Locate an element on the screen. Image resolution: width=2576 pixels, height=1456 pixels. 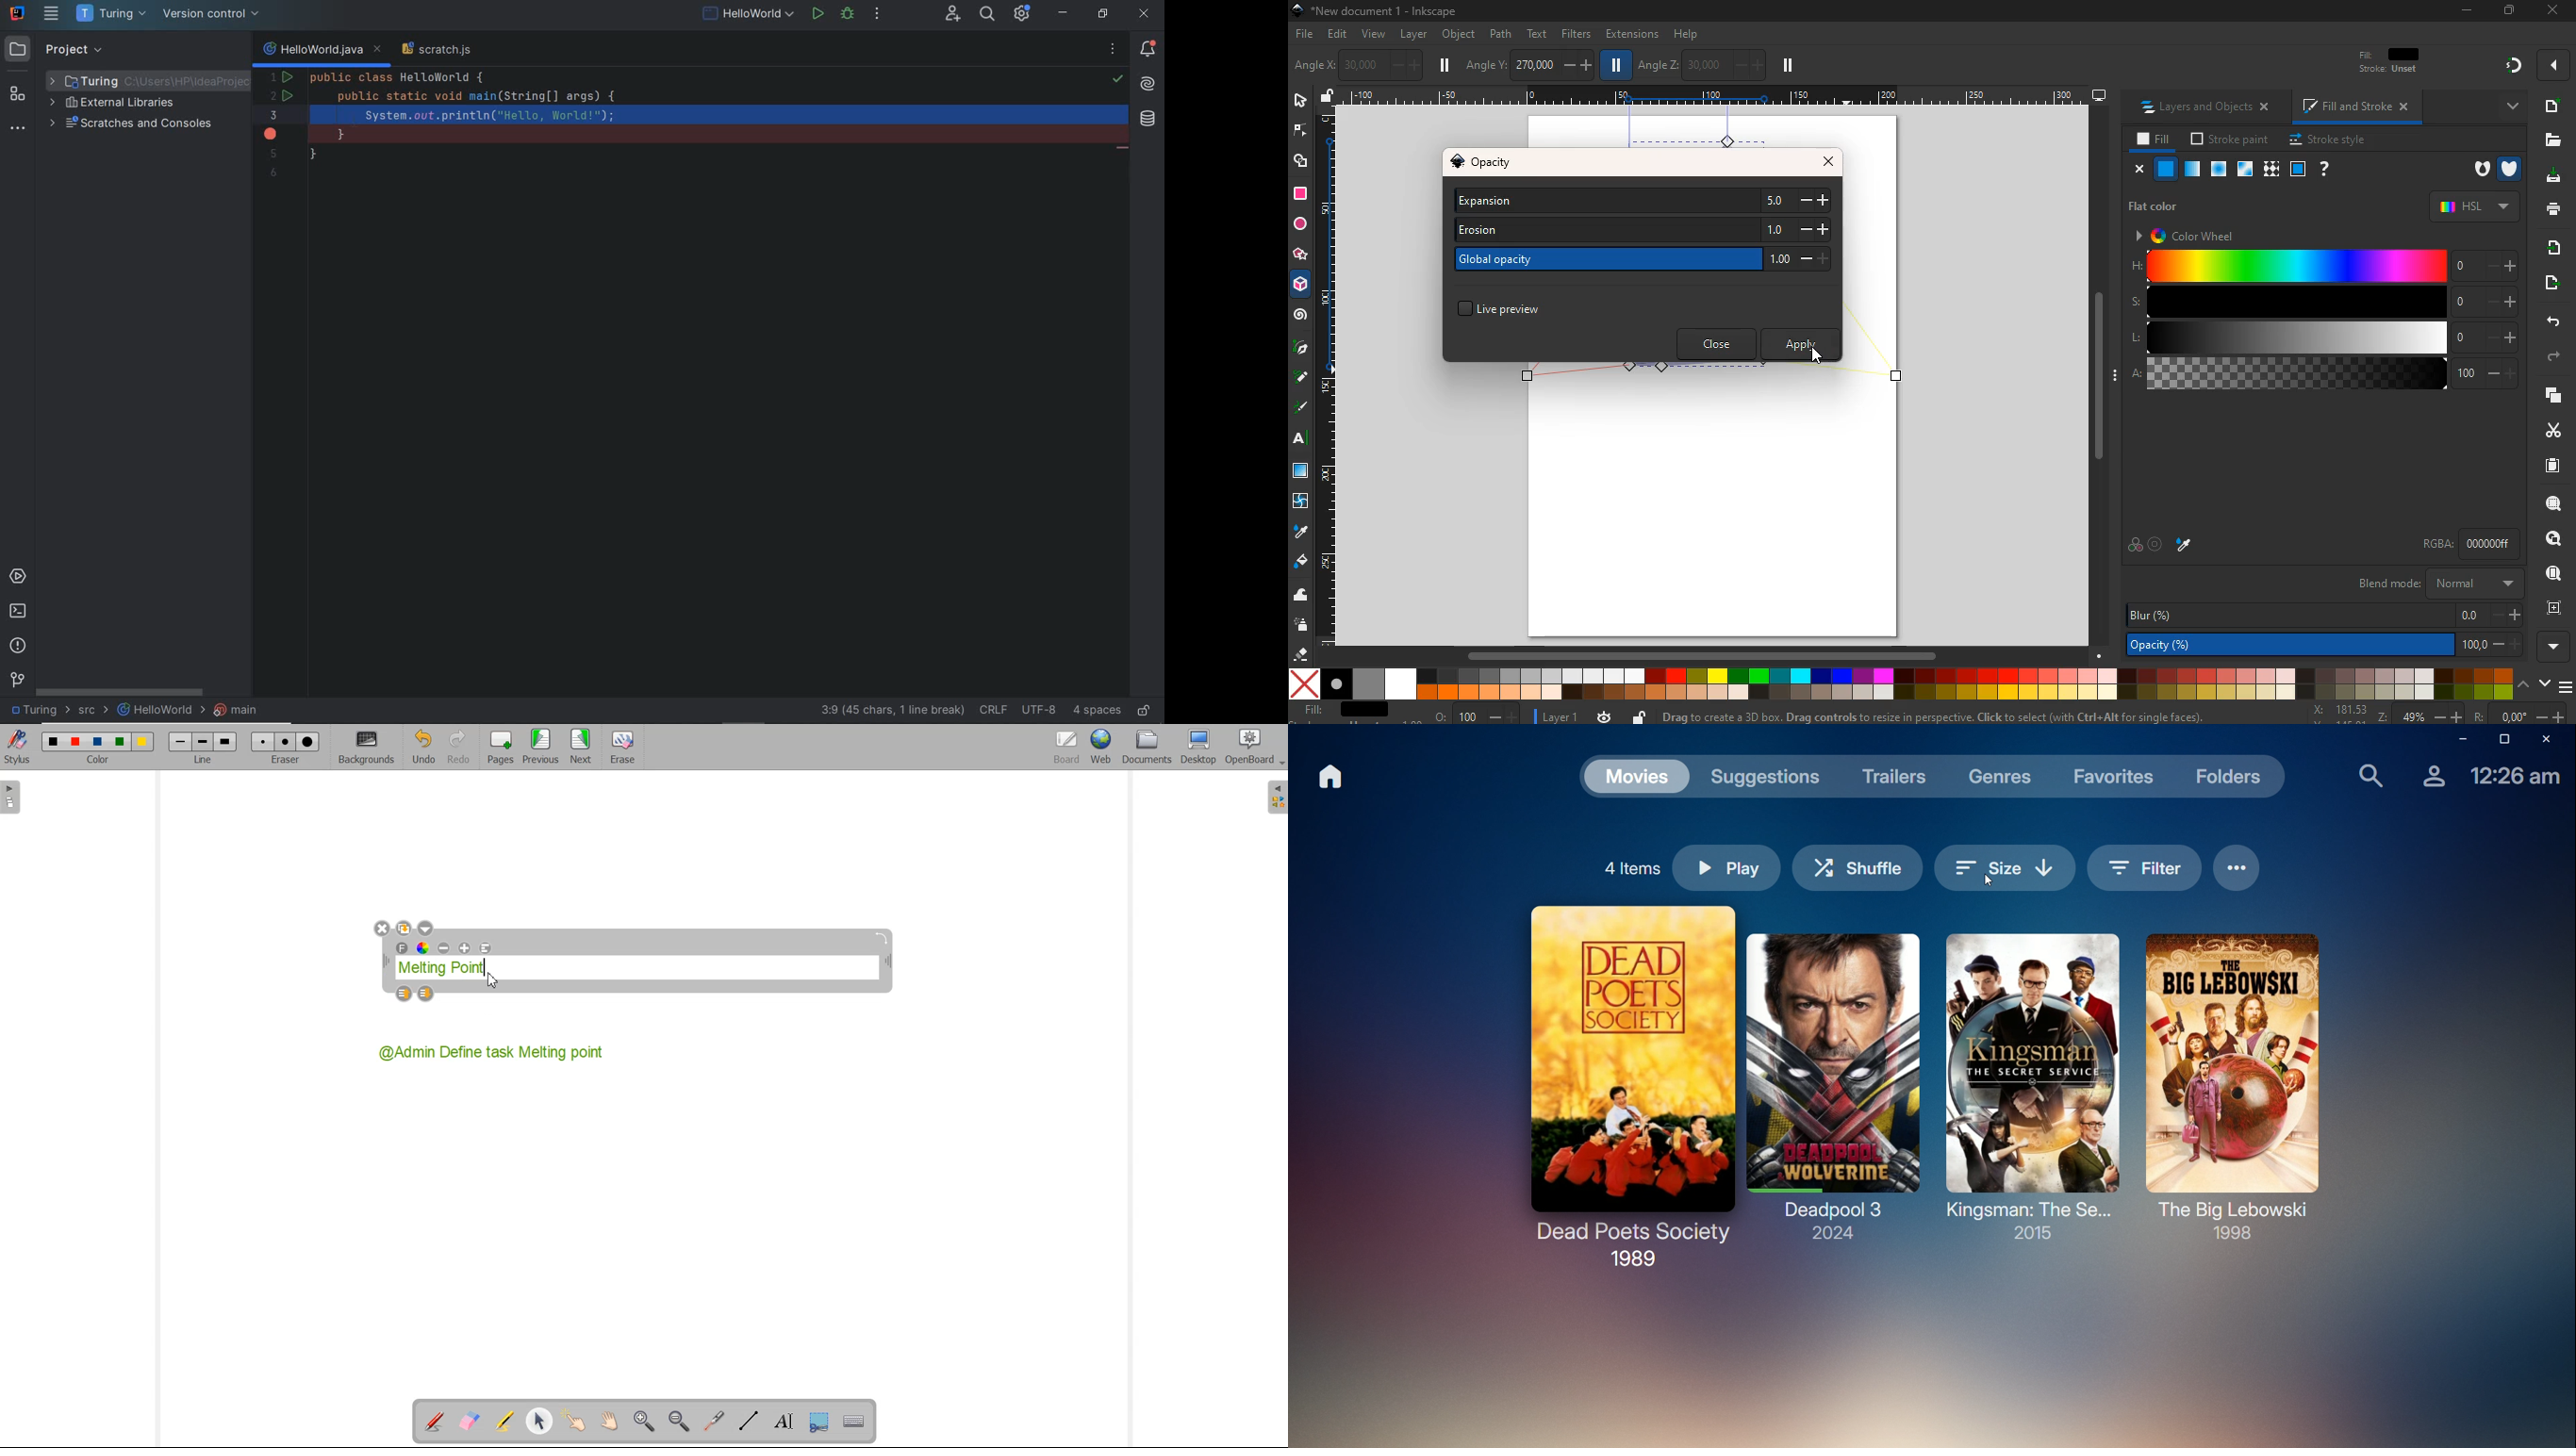
Favorites is located at coordinates (2115, 776).